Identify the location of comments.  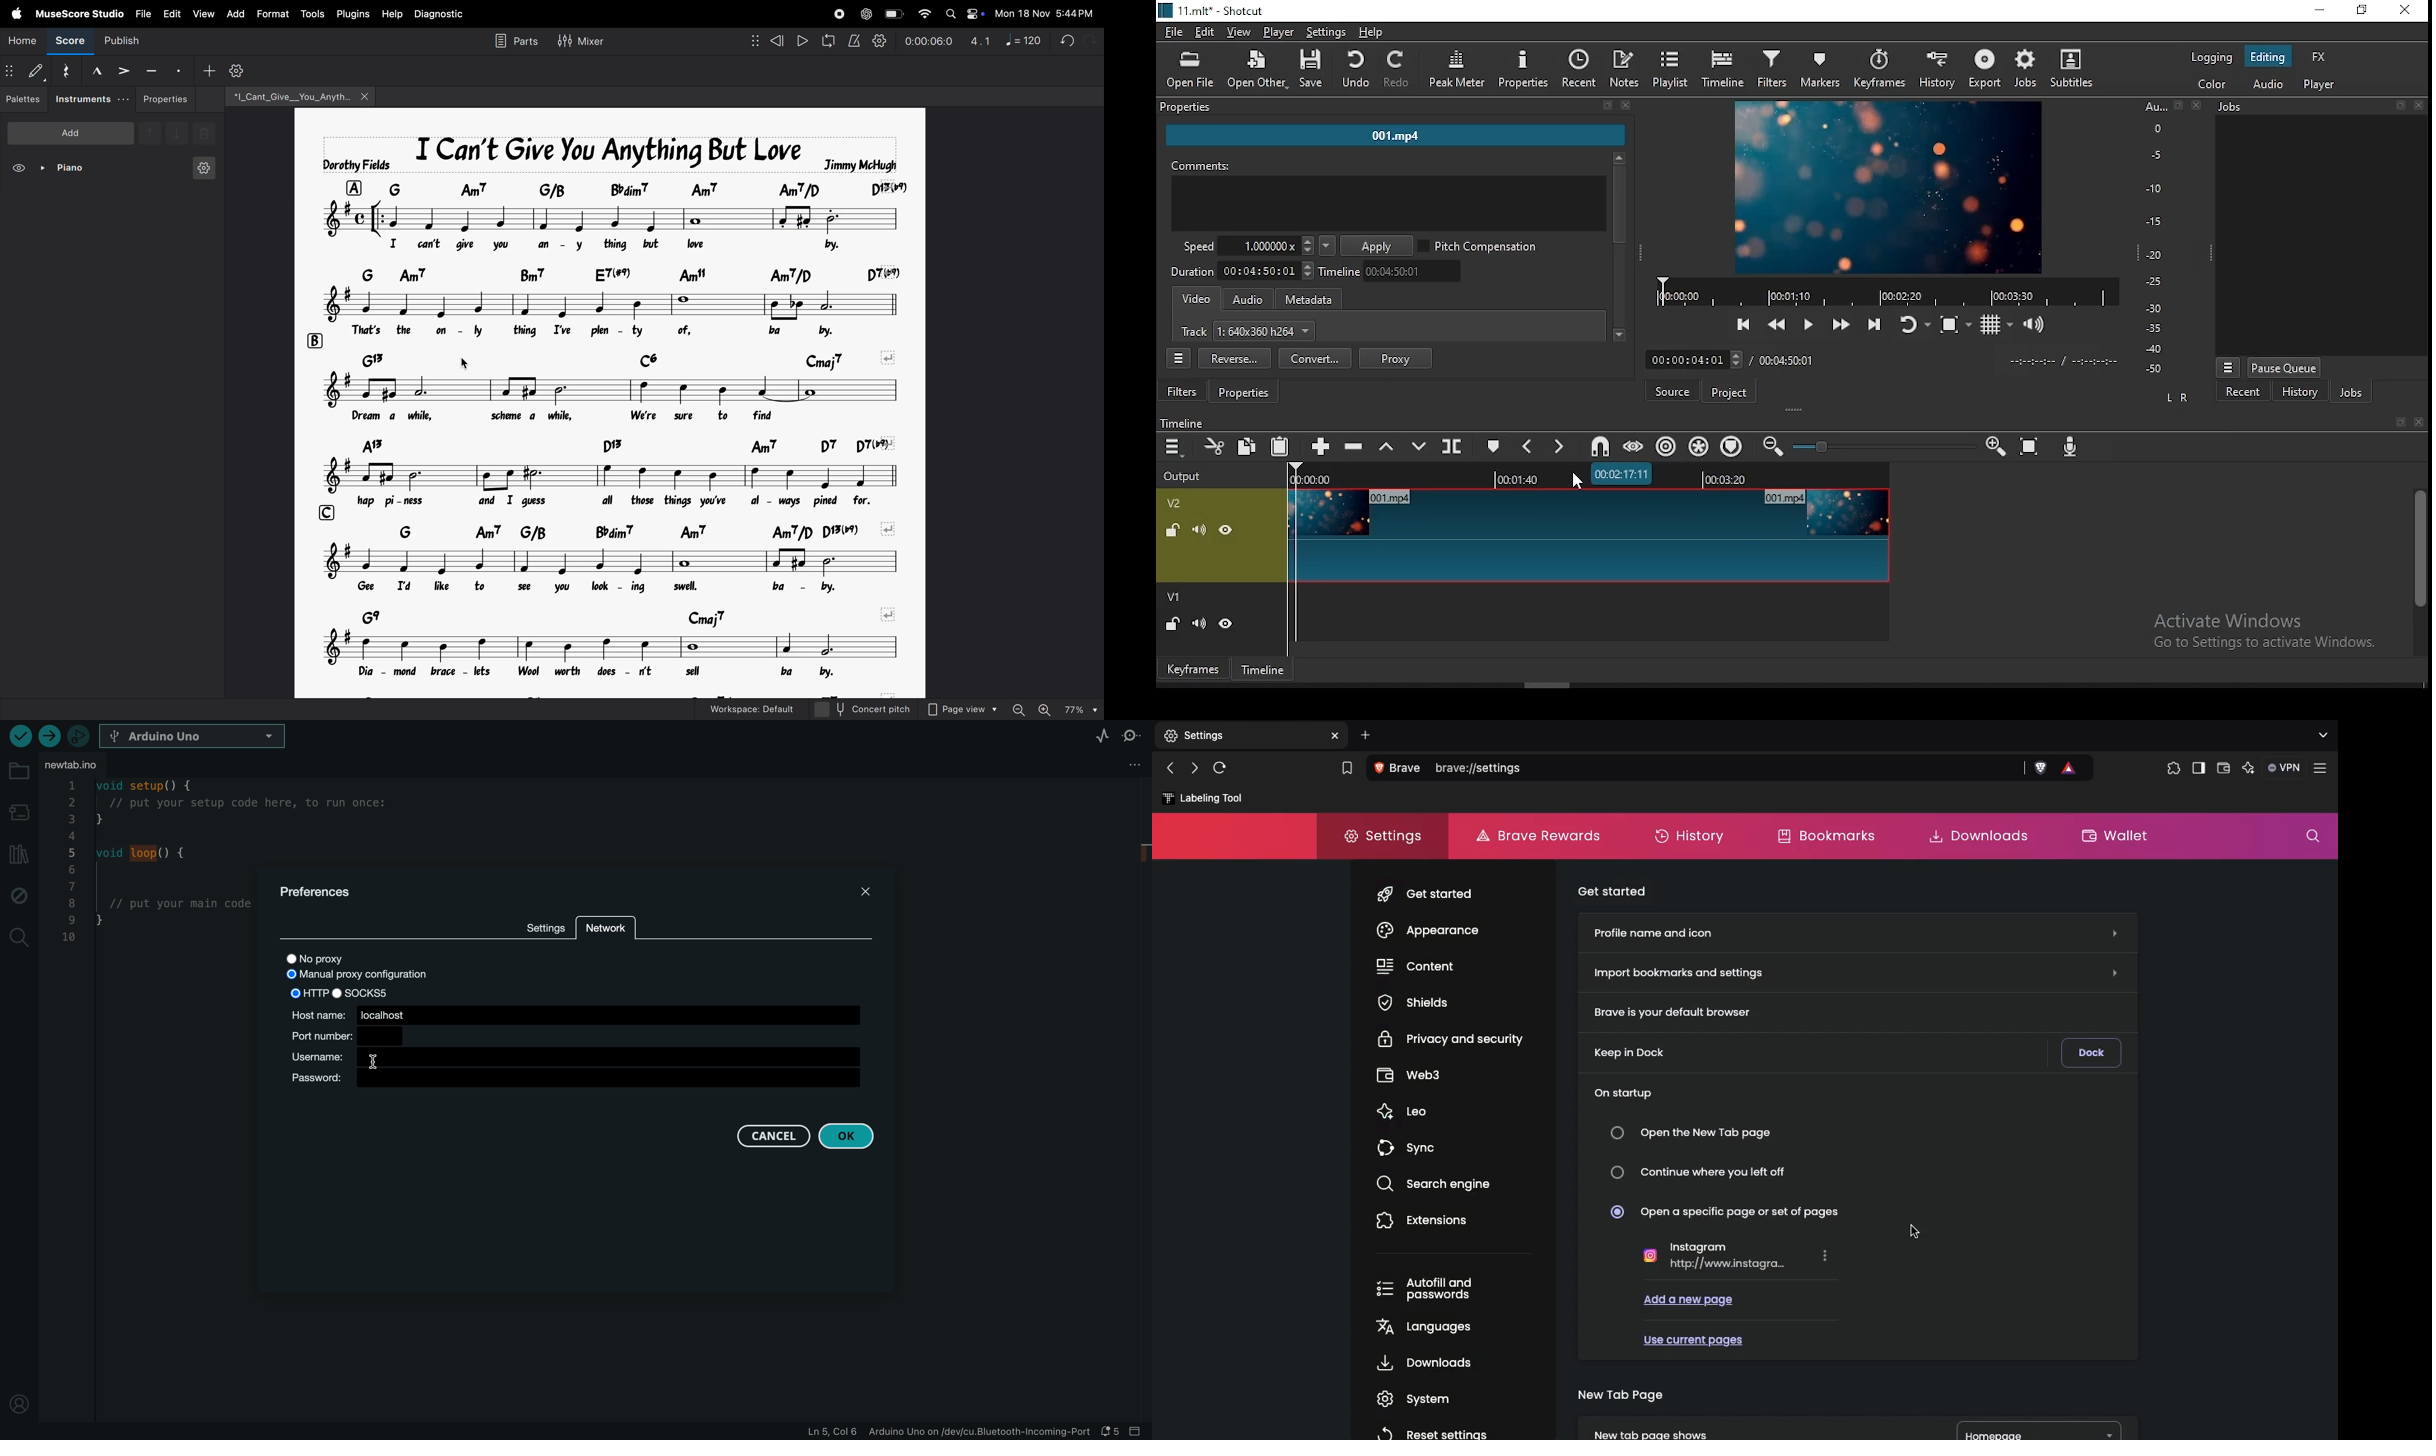
(1389, 198).